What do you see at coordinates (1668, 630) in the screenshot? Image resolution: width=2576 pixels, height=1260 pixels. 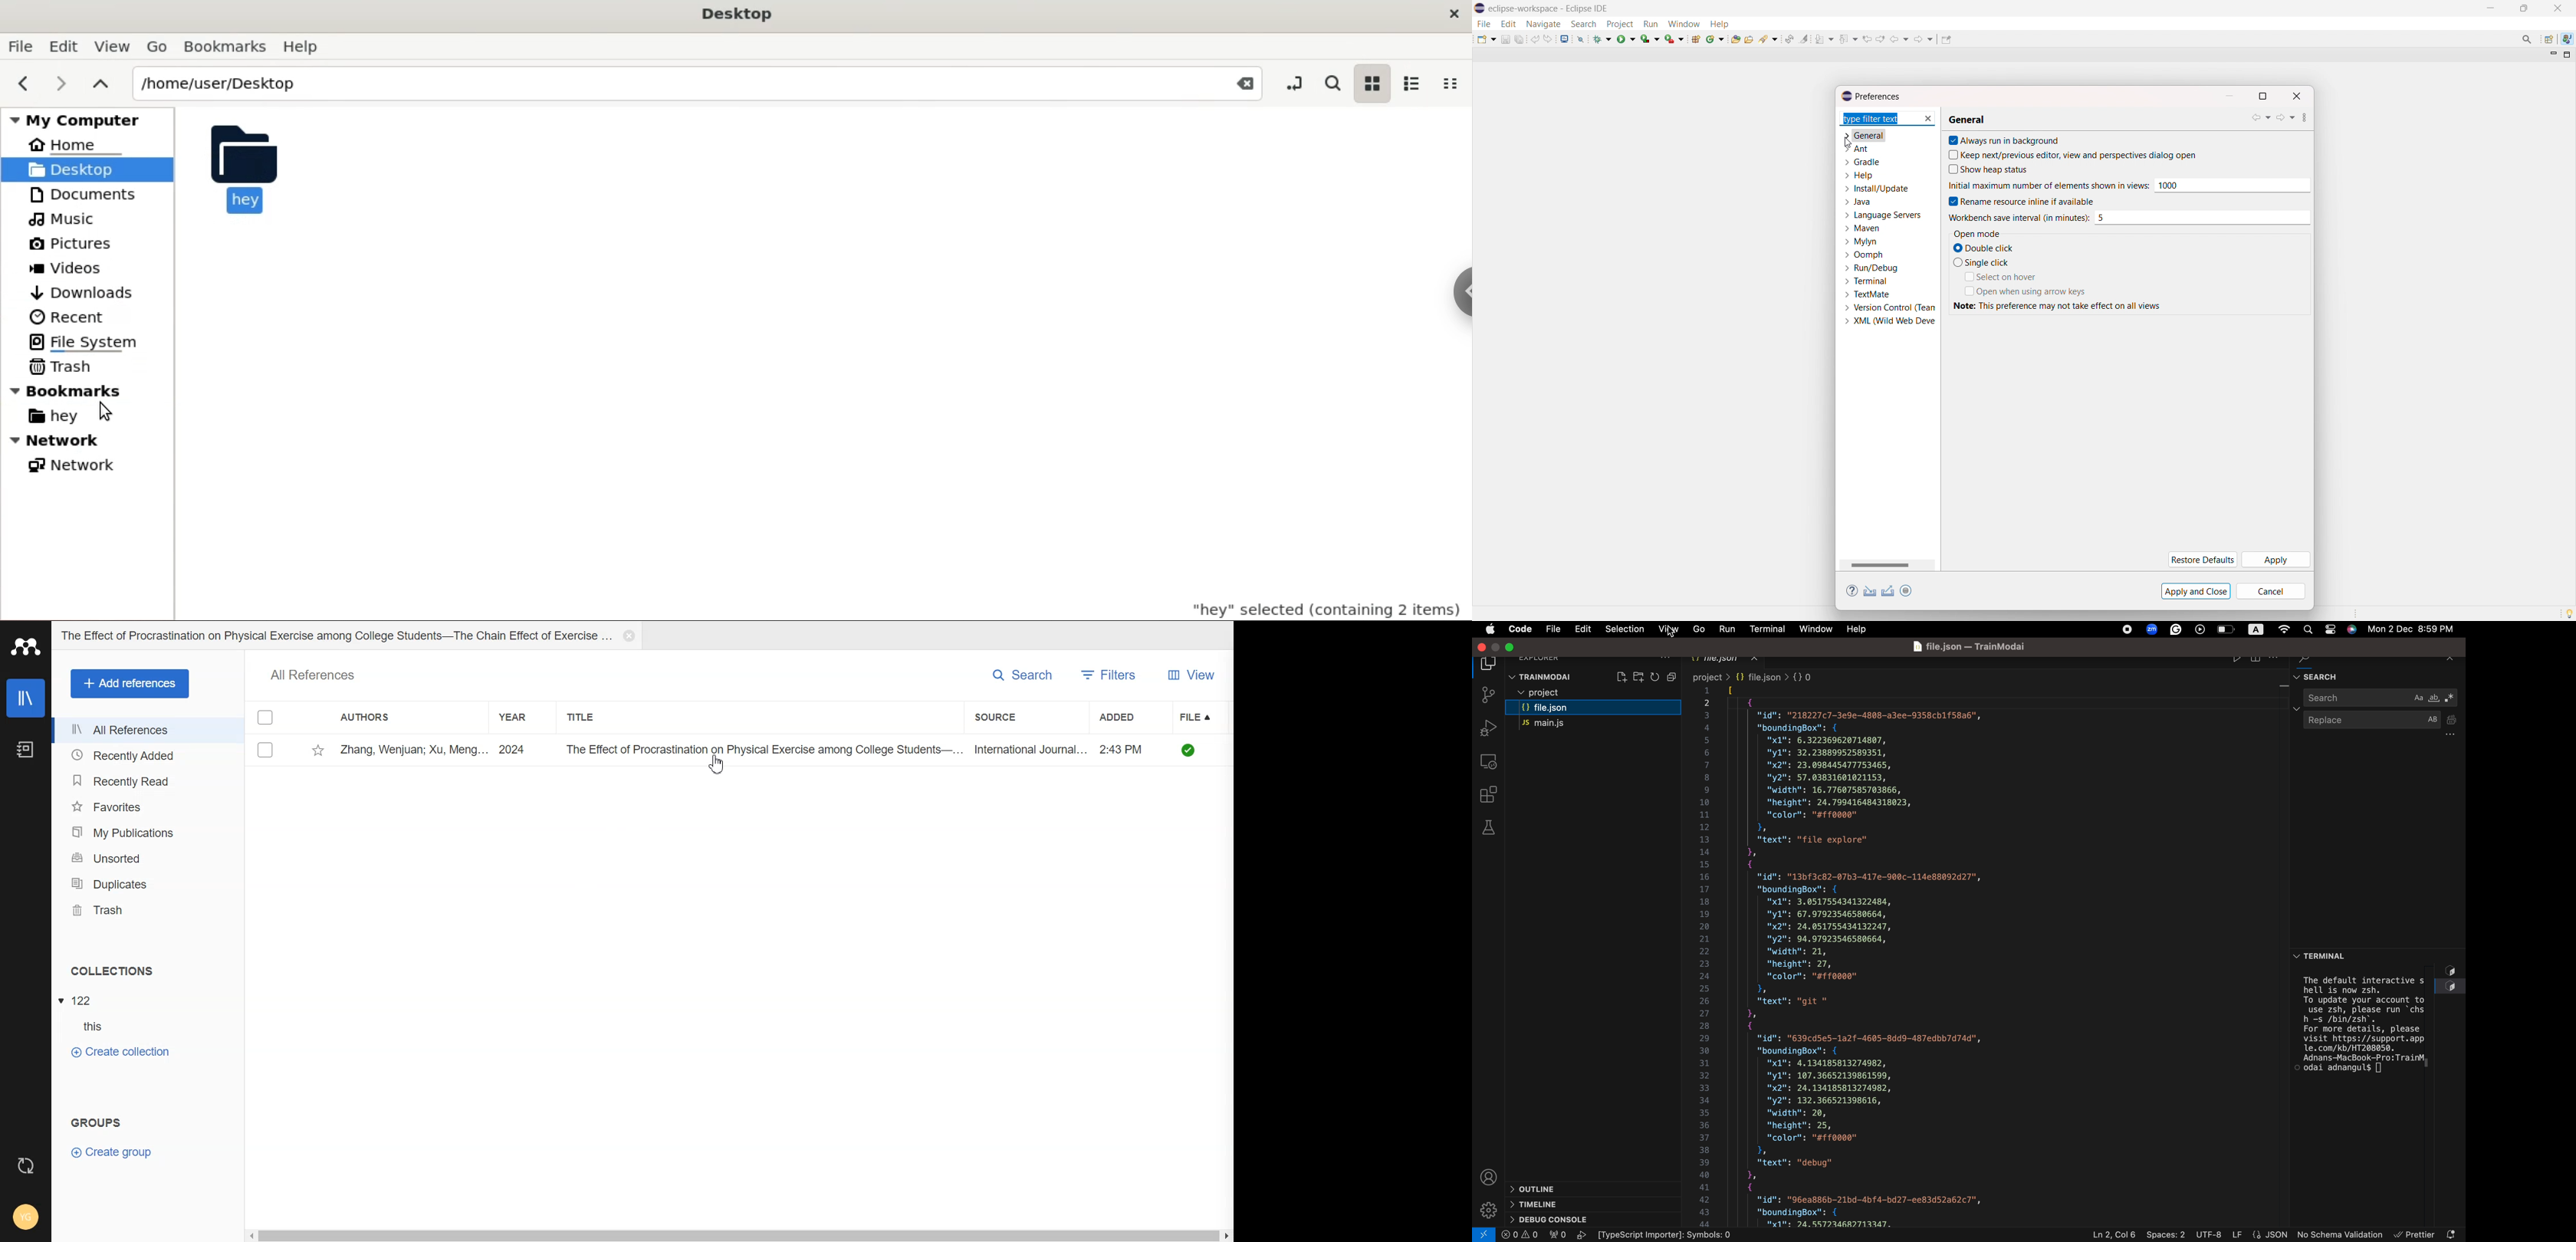 I see `view` at bounding box center [1668, 630].